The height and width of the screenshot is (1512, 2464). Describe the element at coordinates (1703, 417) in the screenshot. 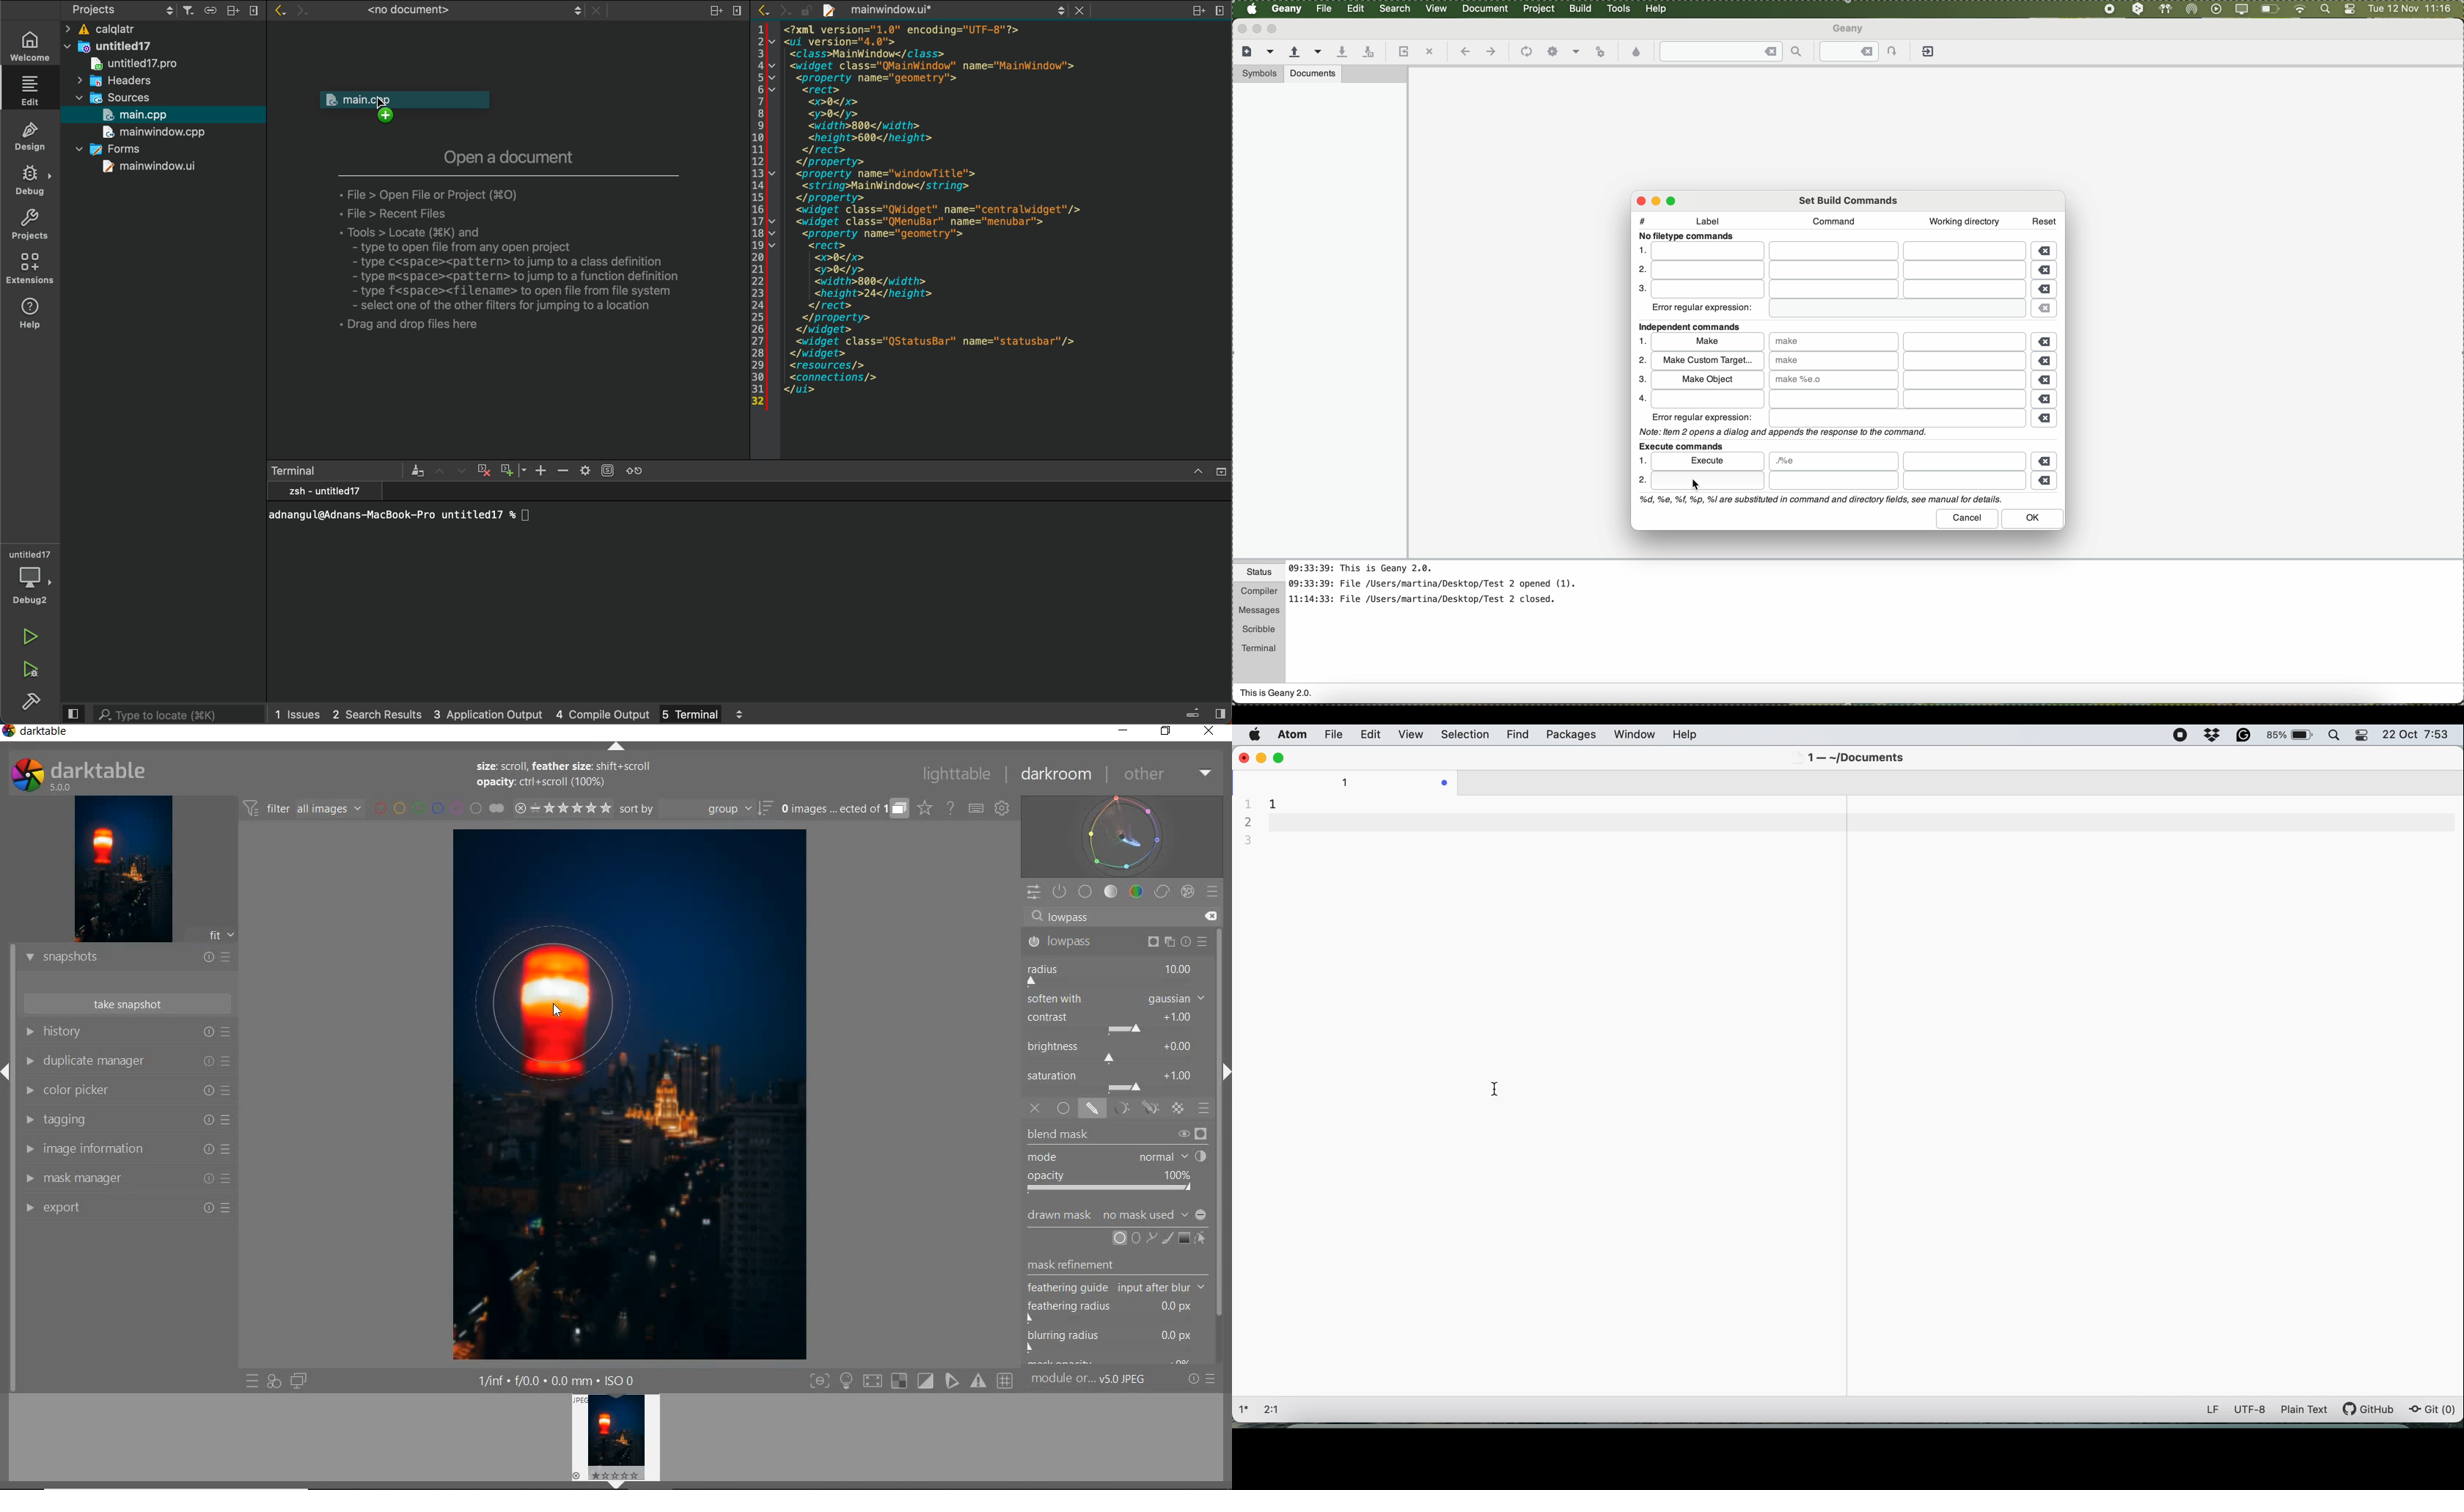

I see `error regular expression:` at that location.